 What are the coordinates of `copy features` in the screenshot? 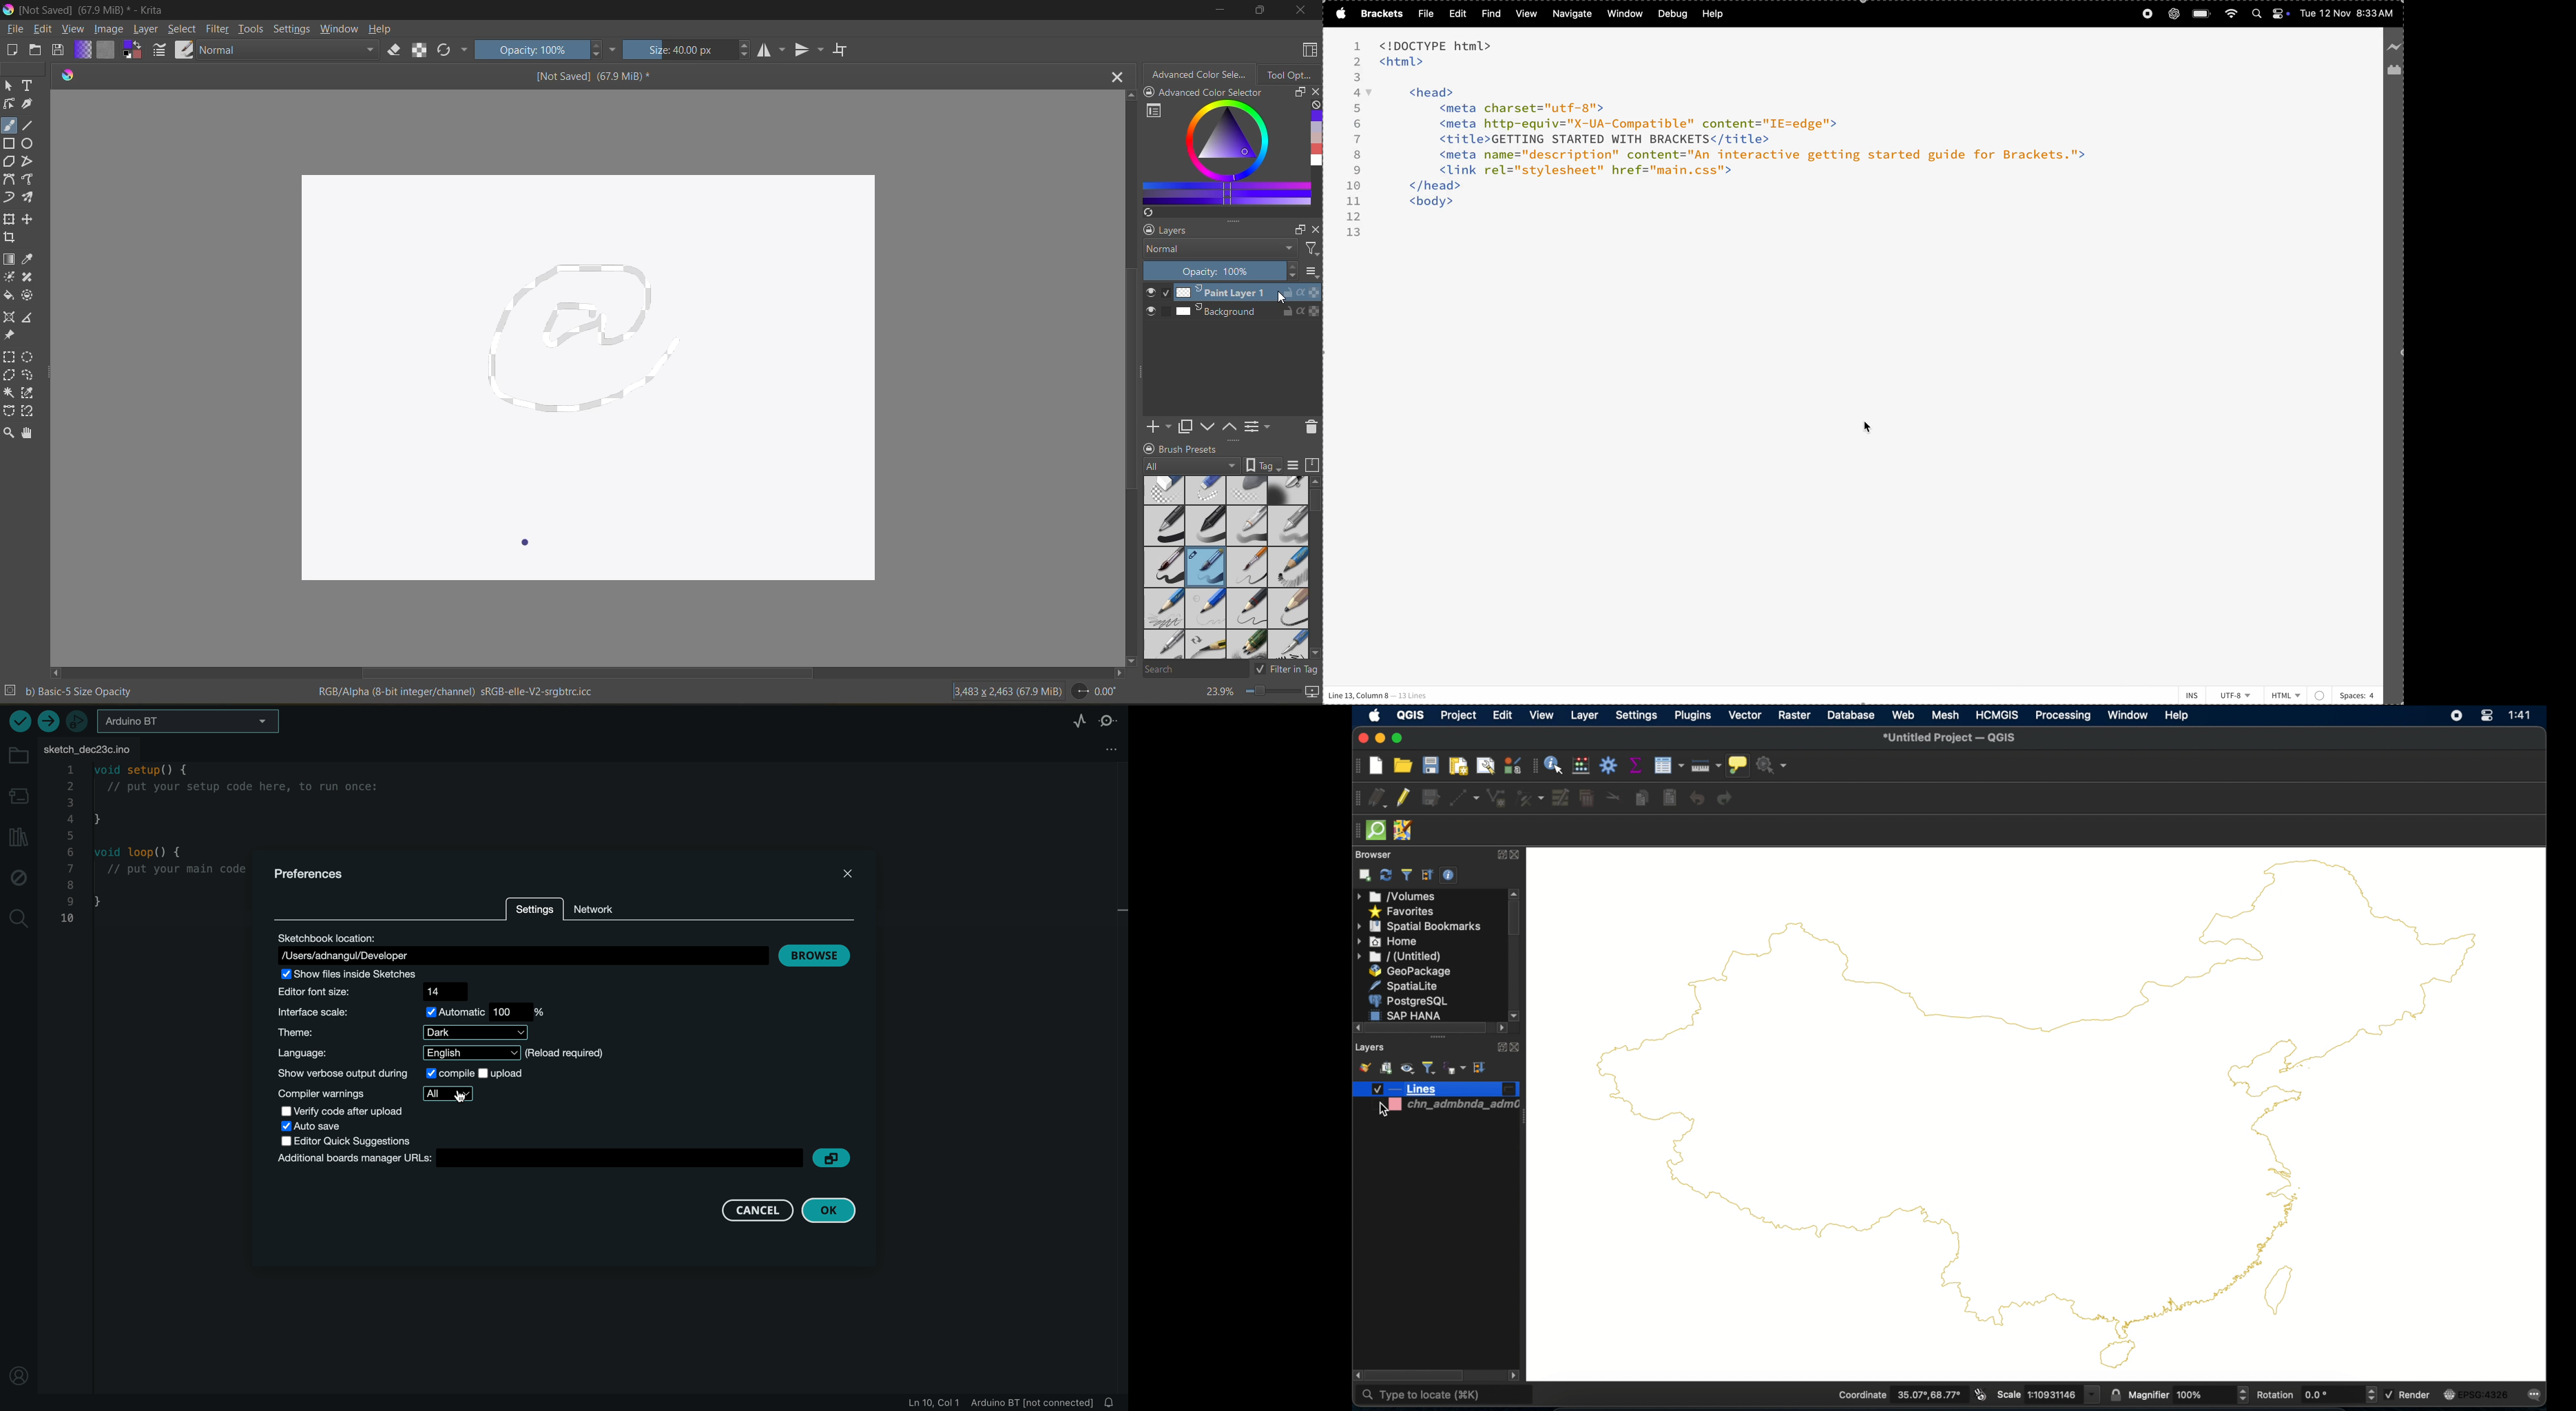 It's located at (1642, 796).